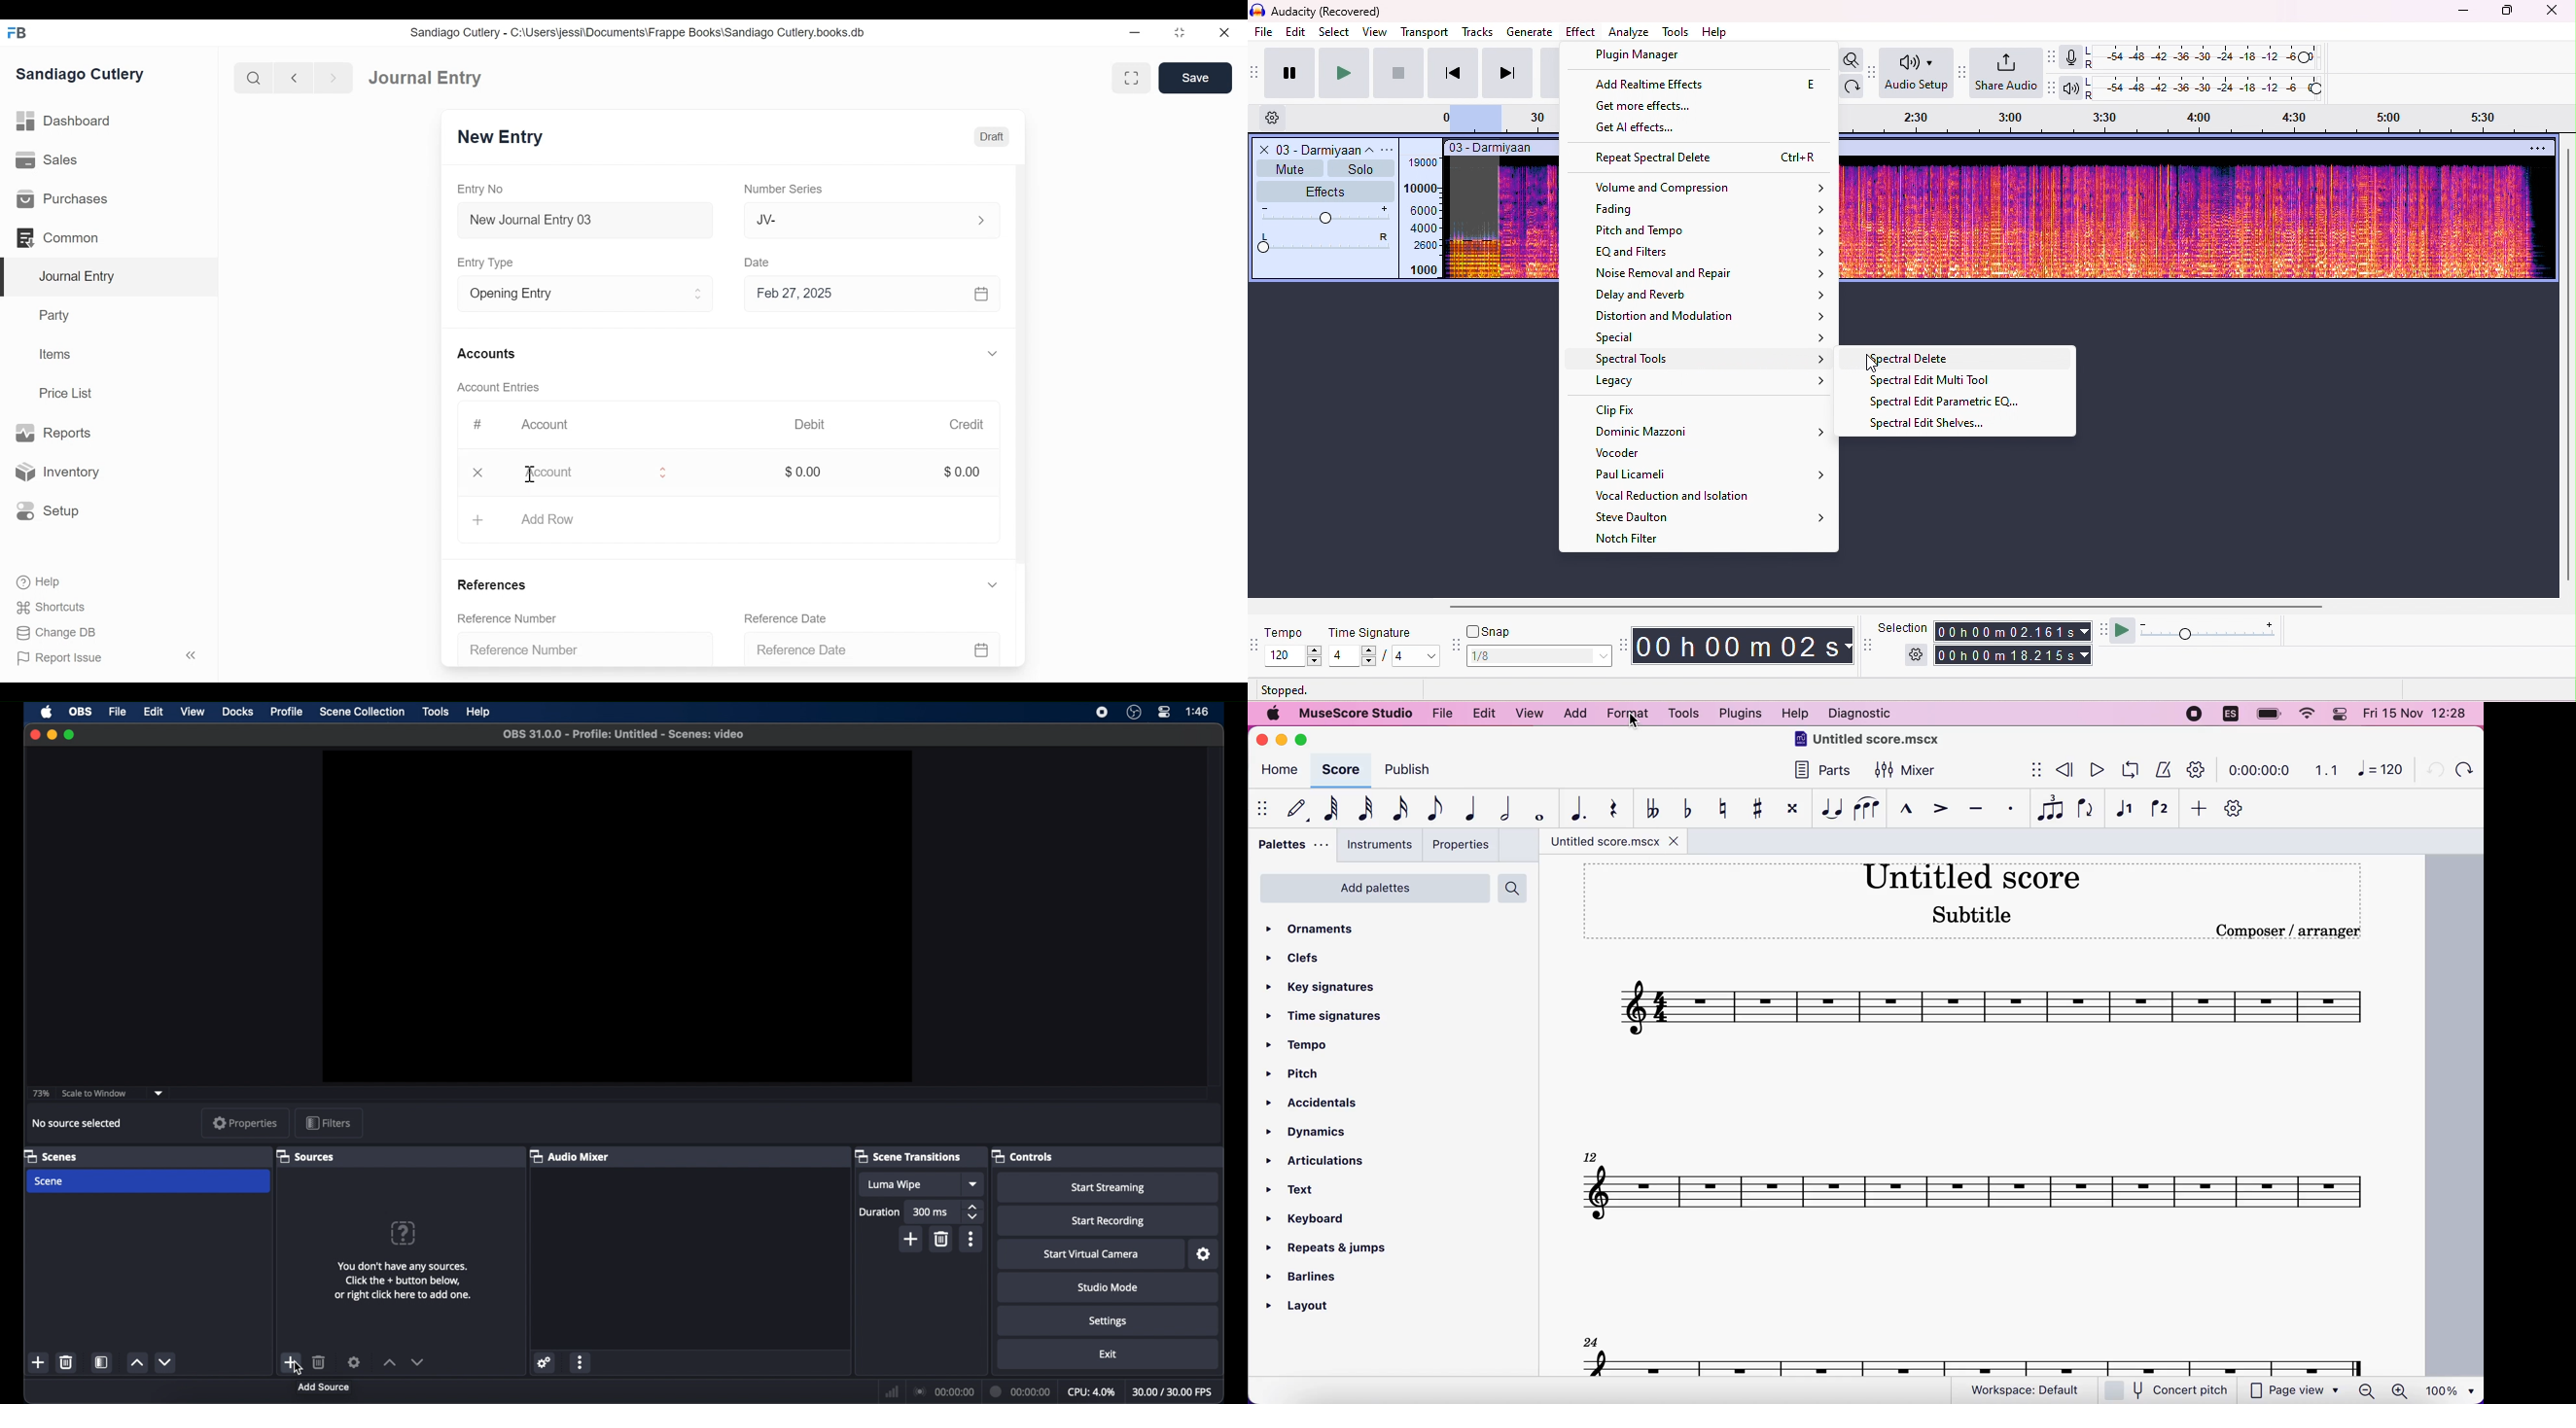 This screenshot has height=1428, width=2576. I want to click on Save, so click(1197, 78).